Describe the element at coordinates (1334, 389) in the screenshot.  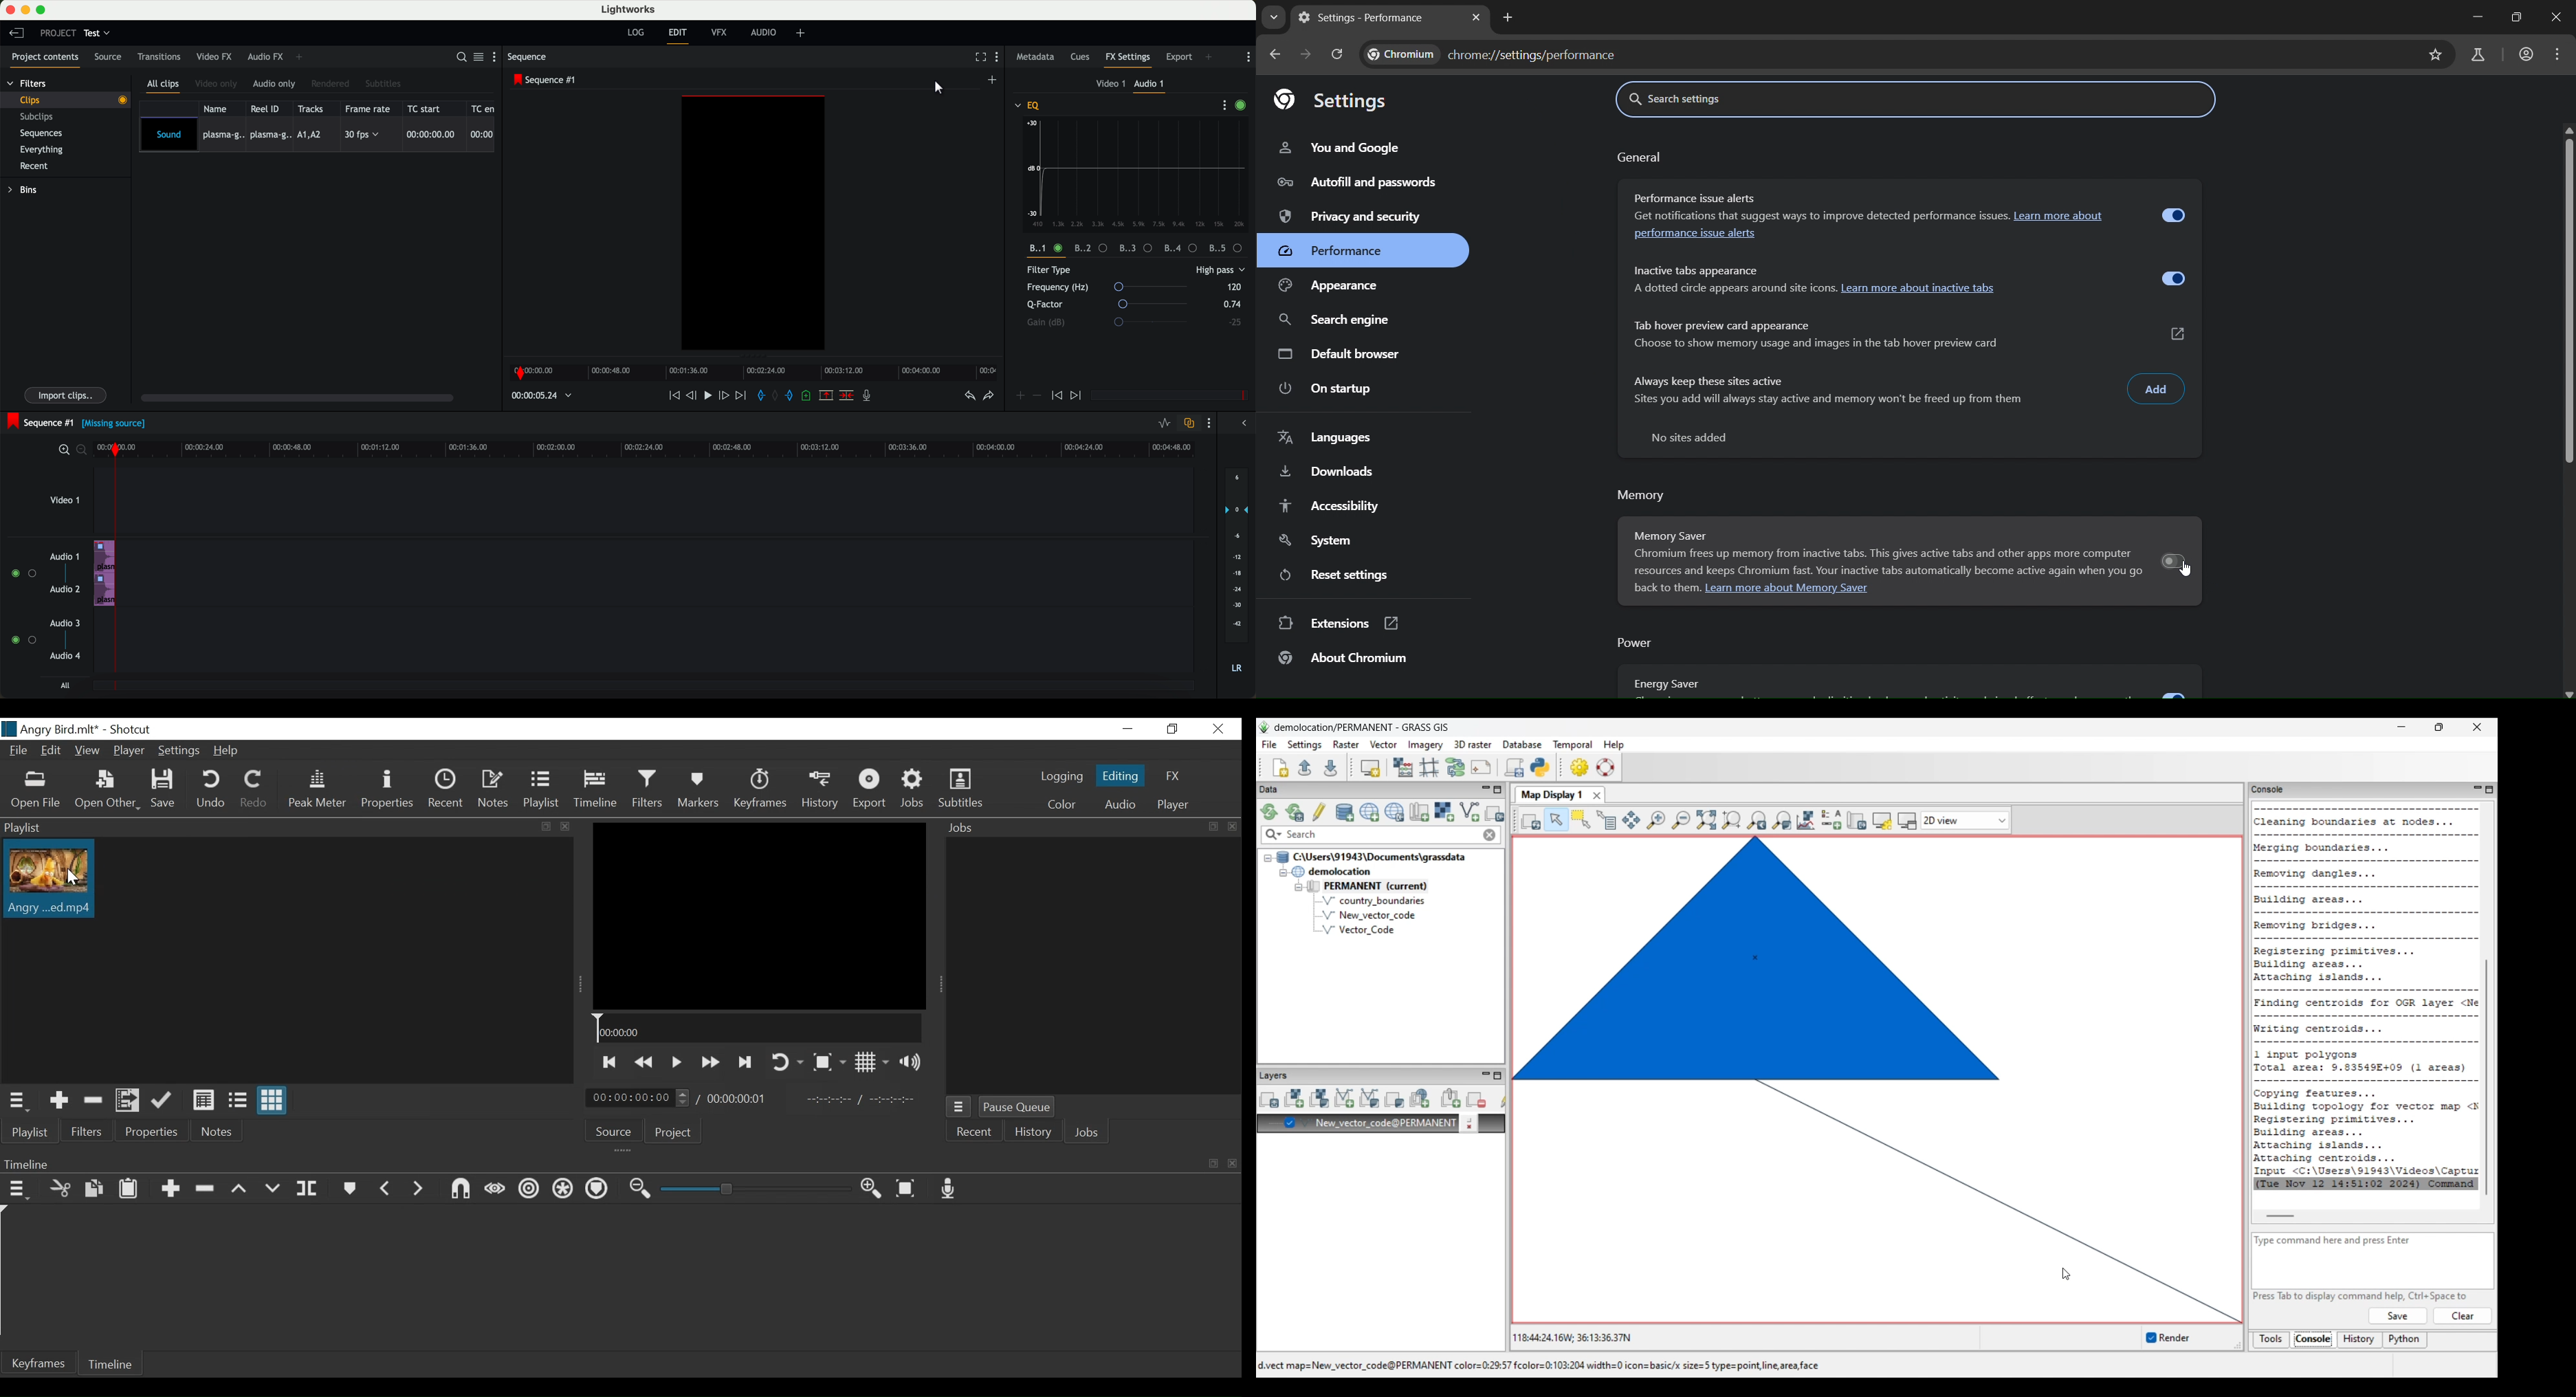
I see `On Startup` at that location.